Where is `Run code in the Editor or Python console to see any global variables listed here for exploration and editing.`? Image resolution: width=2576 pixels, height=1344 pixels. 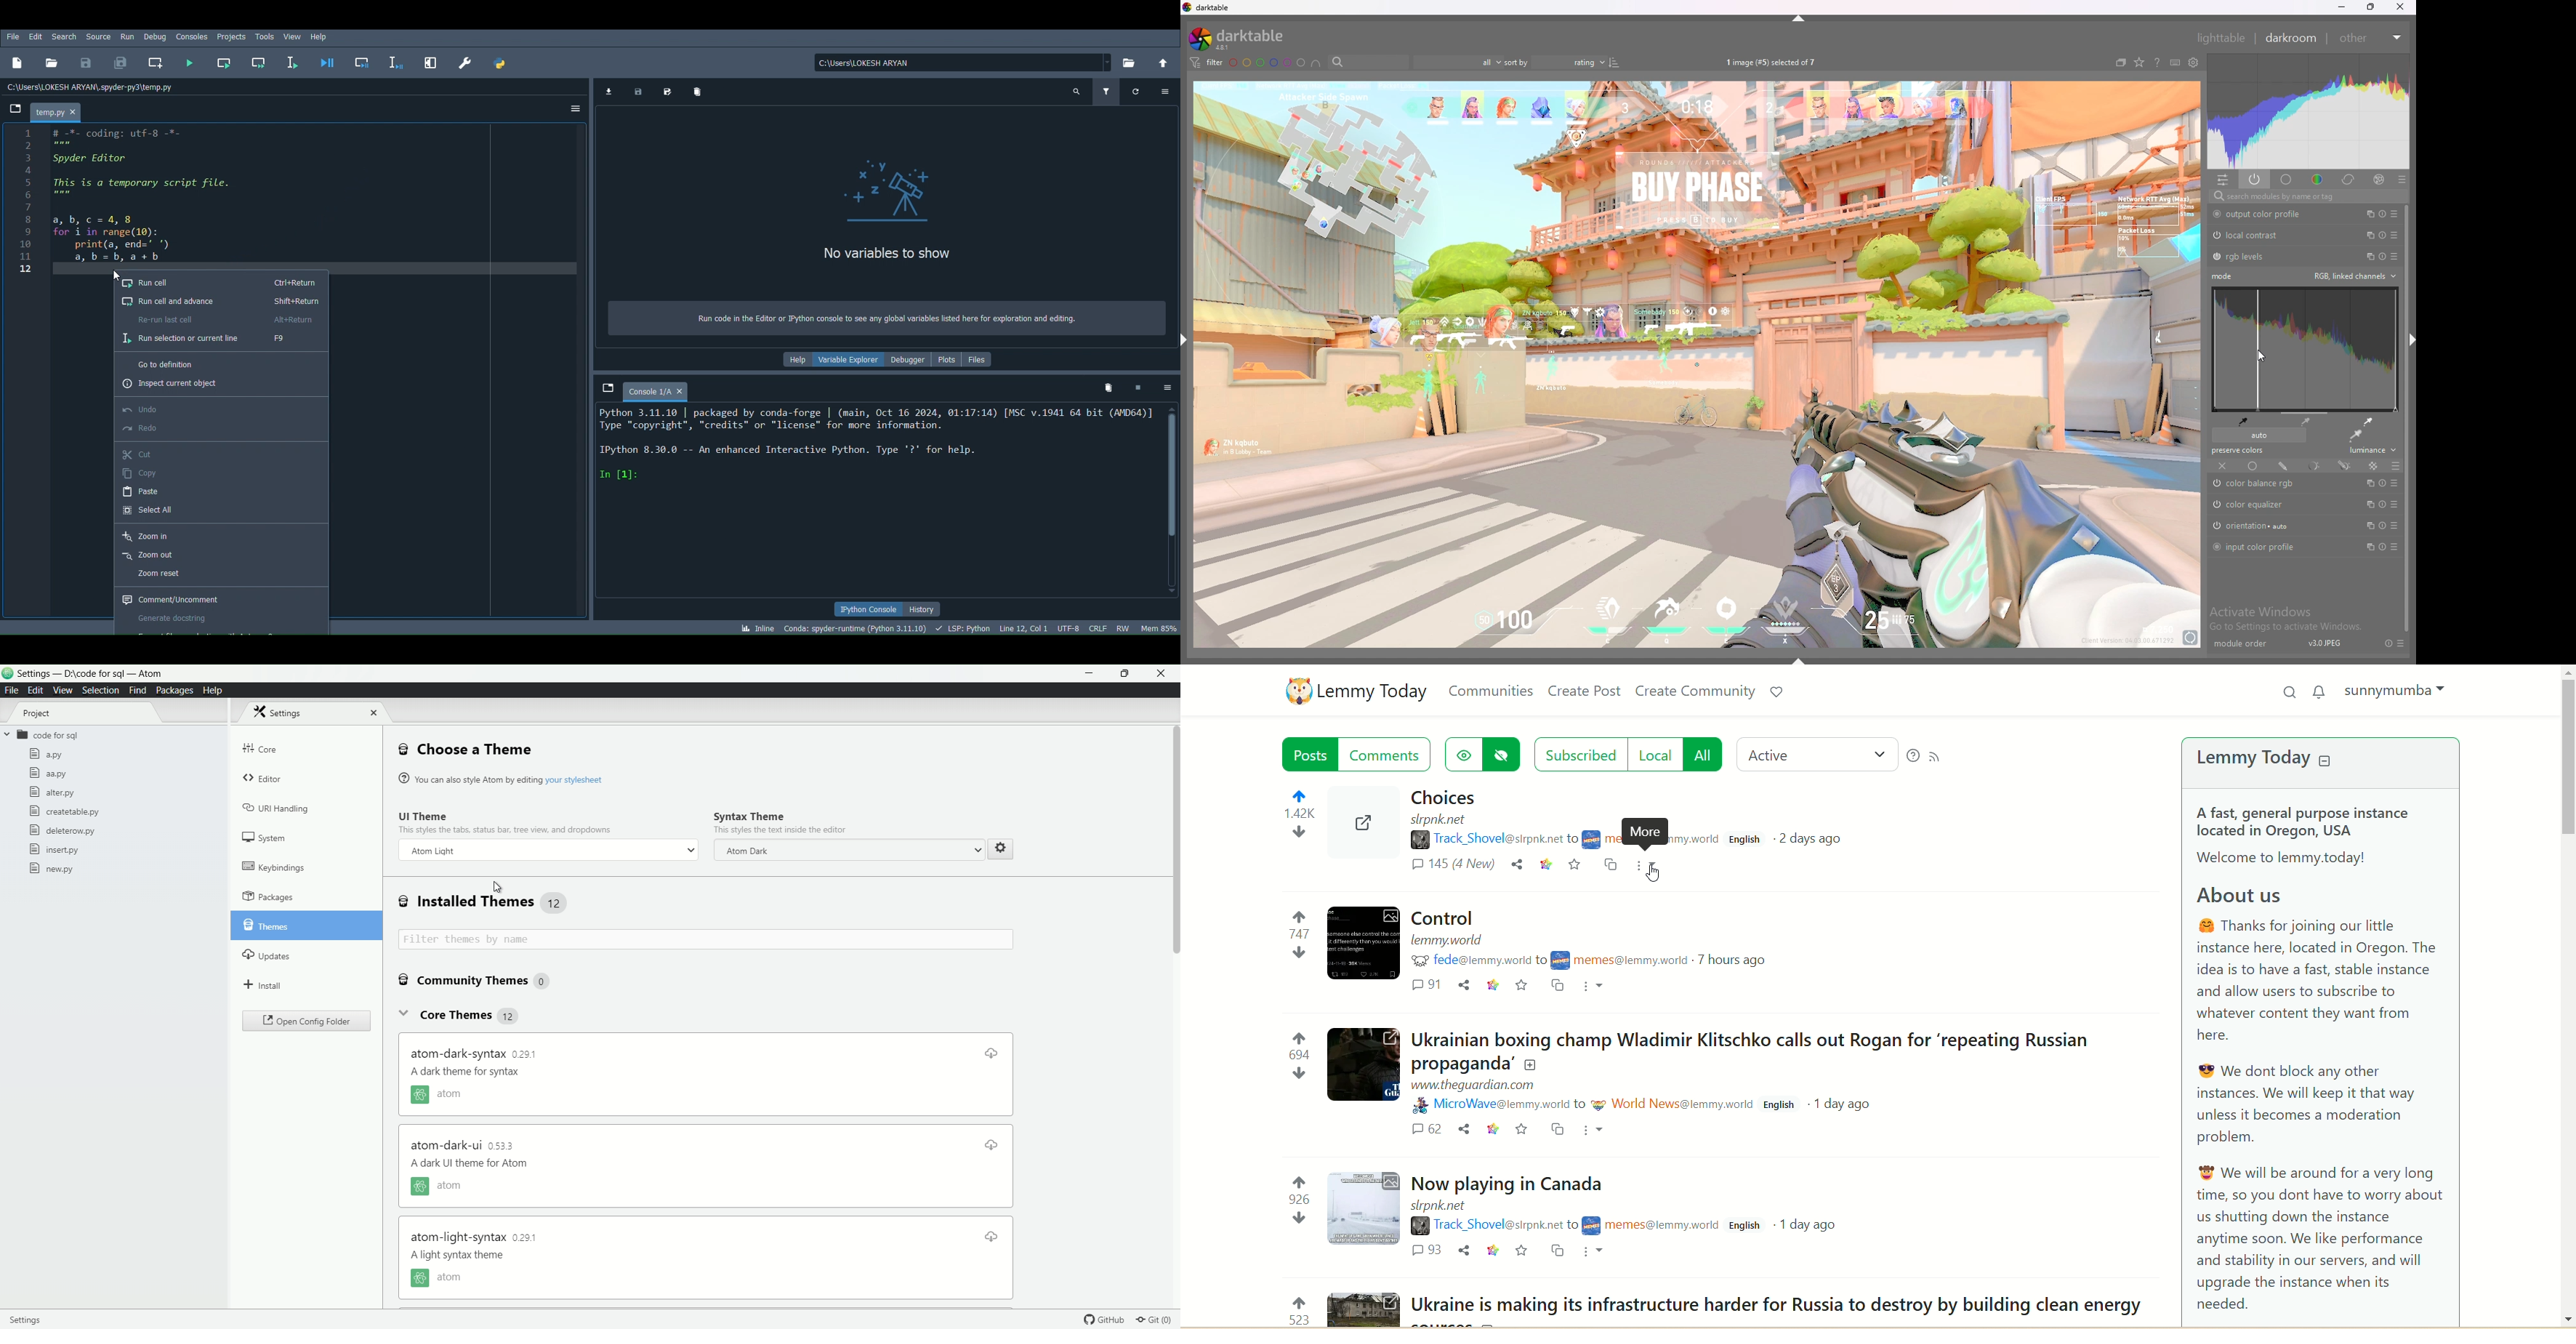
Run code in the Editor or Python console to see any global variables listed here for exploration and editing. is located at coordinates (878, 319).